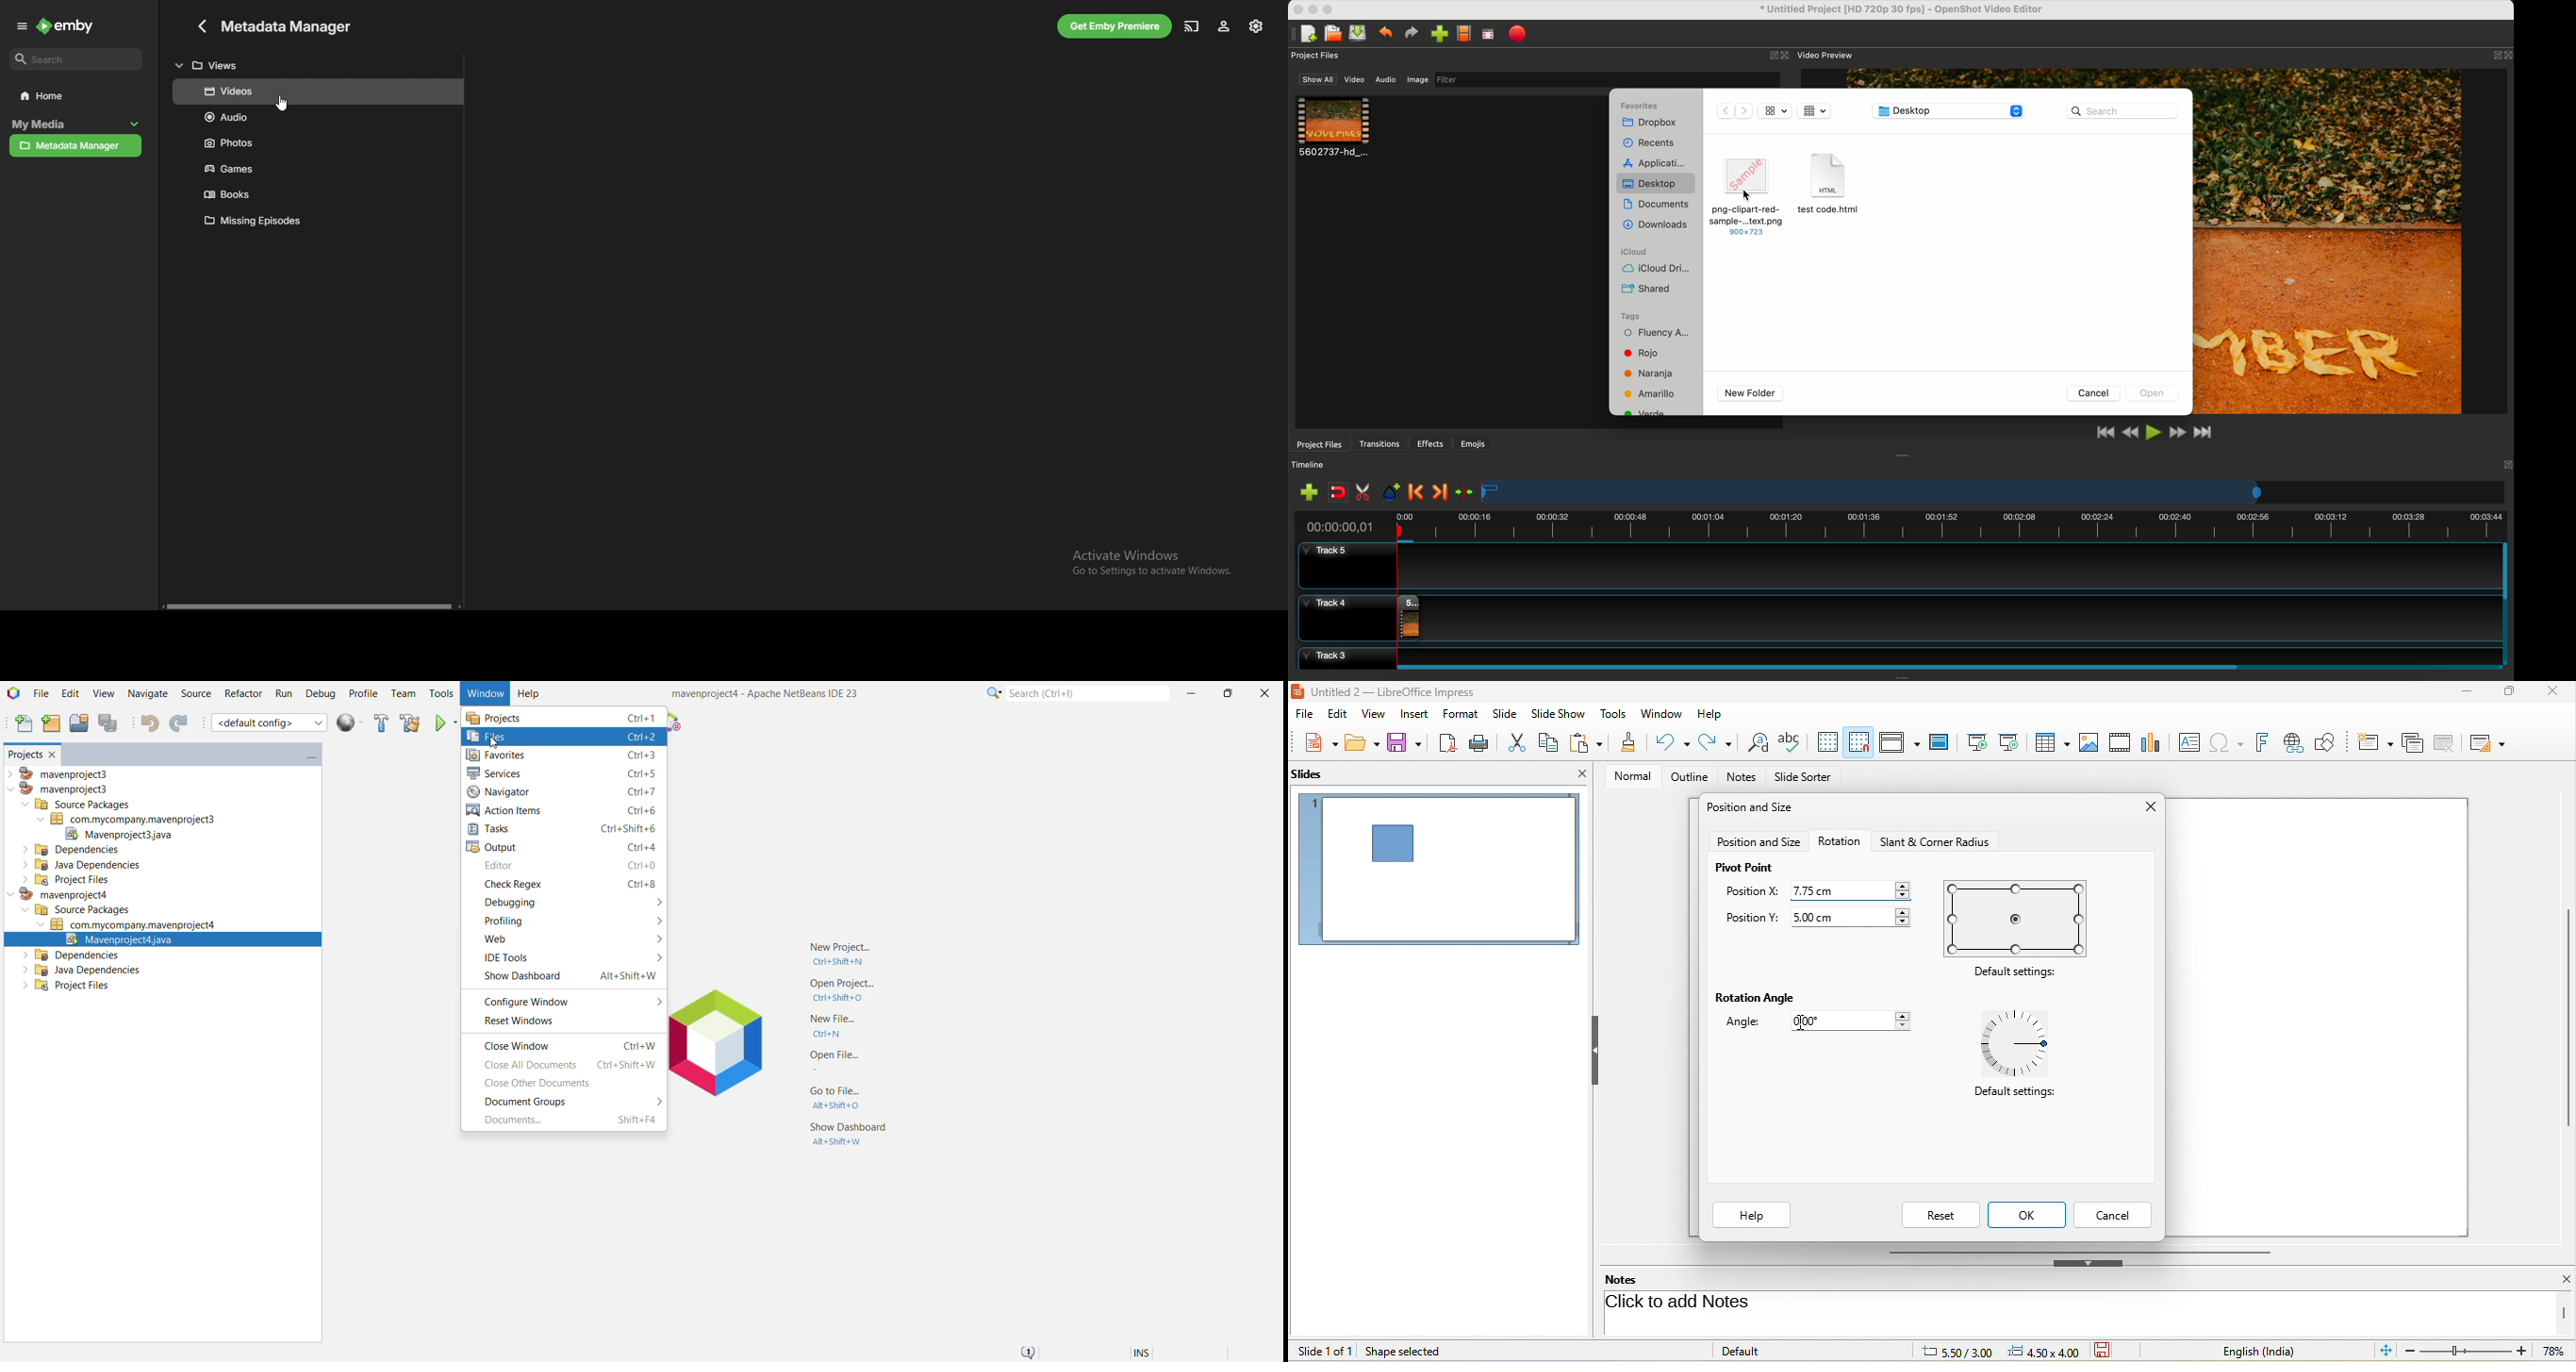 Image resolution: width=2576 pixels, height=1372 pixels. Describe the element at coordinates (2029, 1215) in the screenshot. I see `ok` at that location.